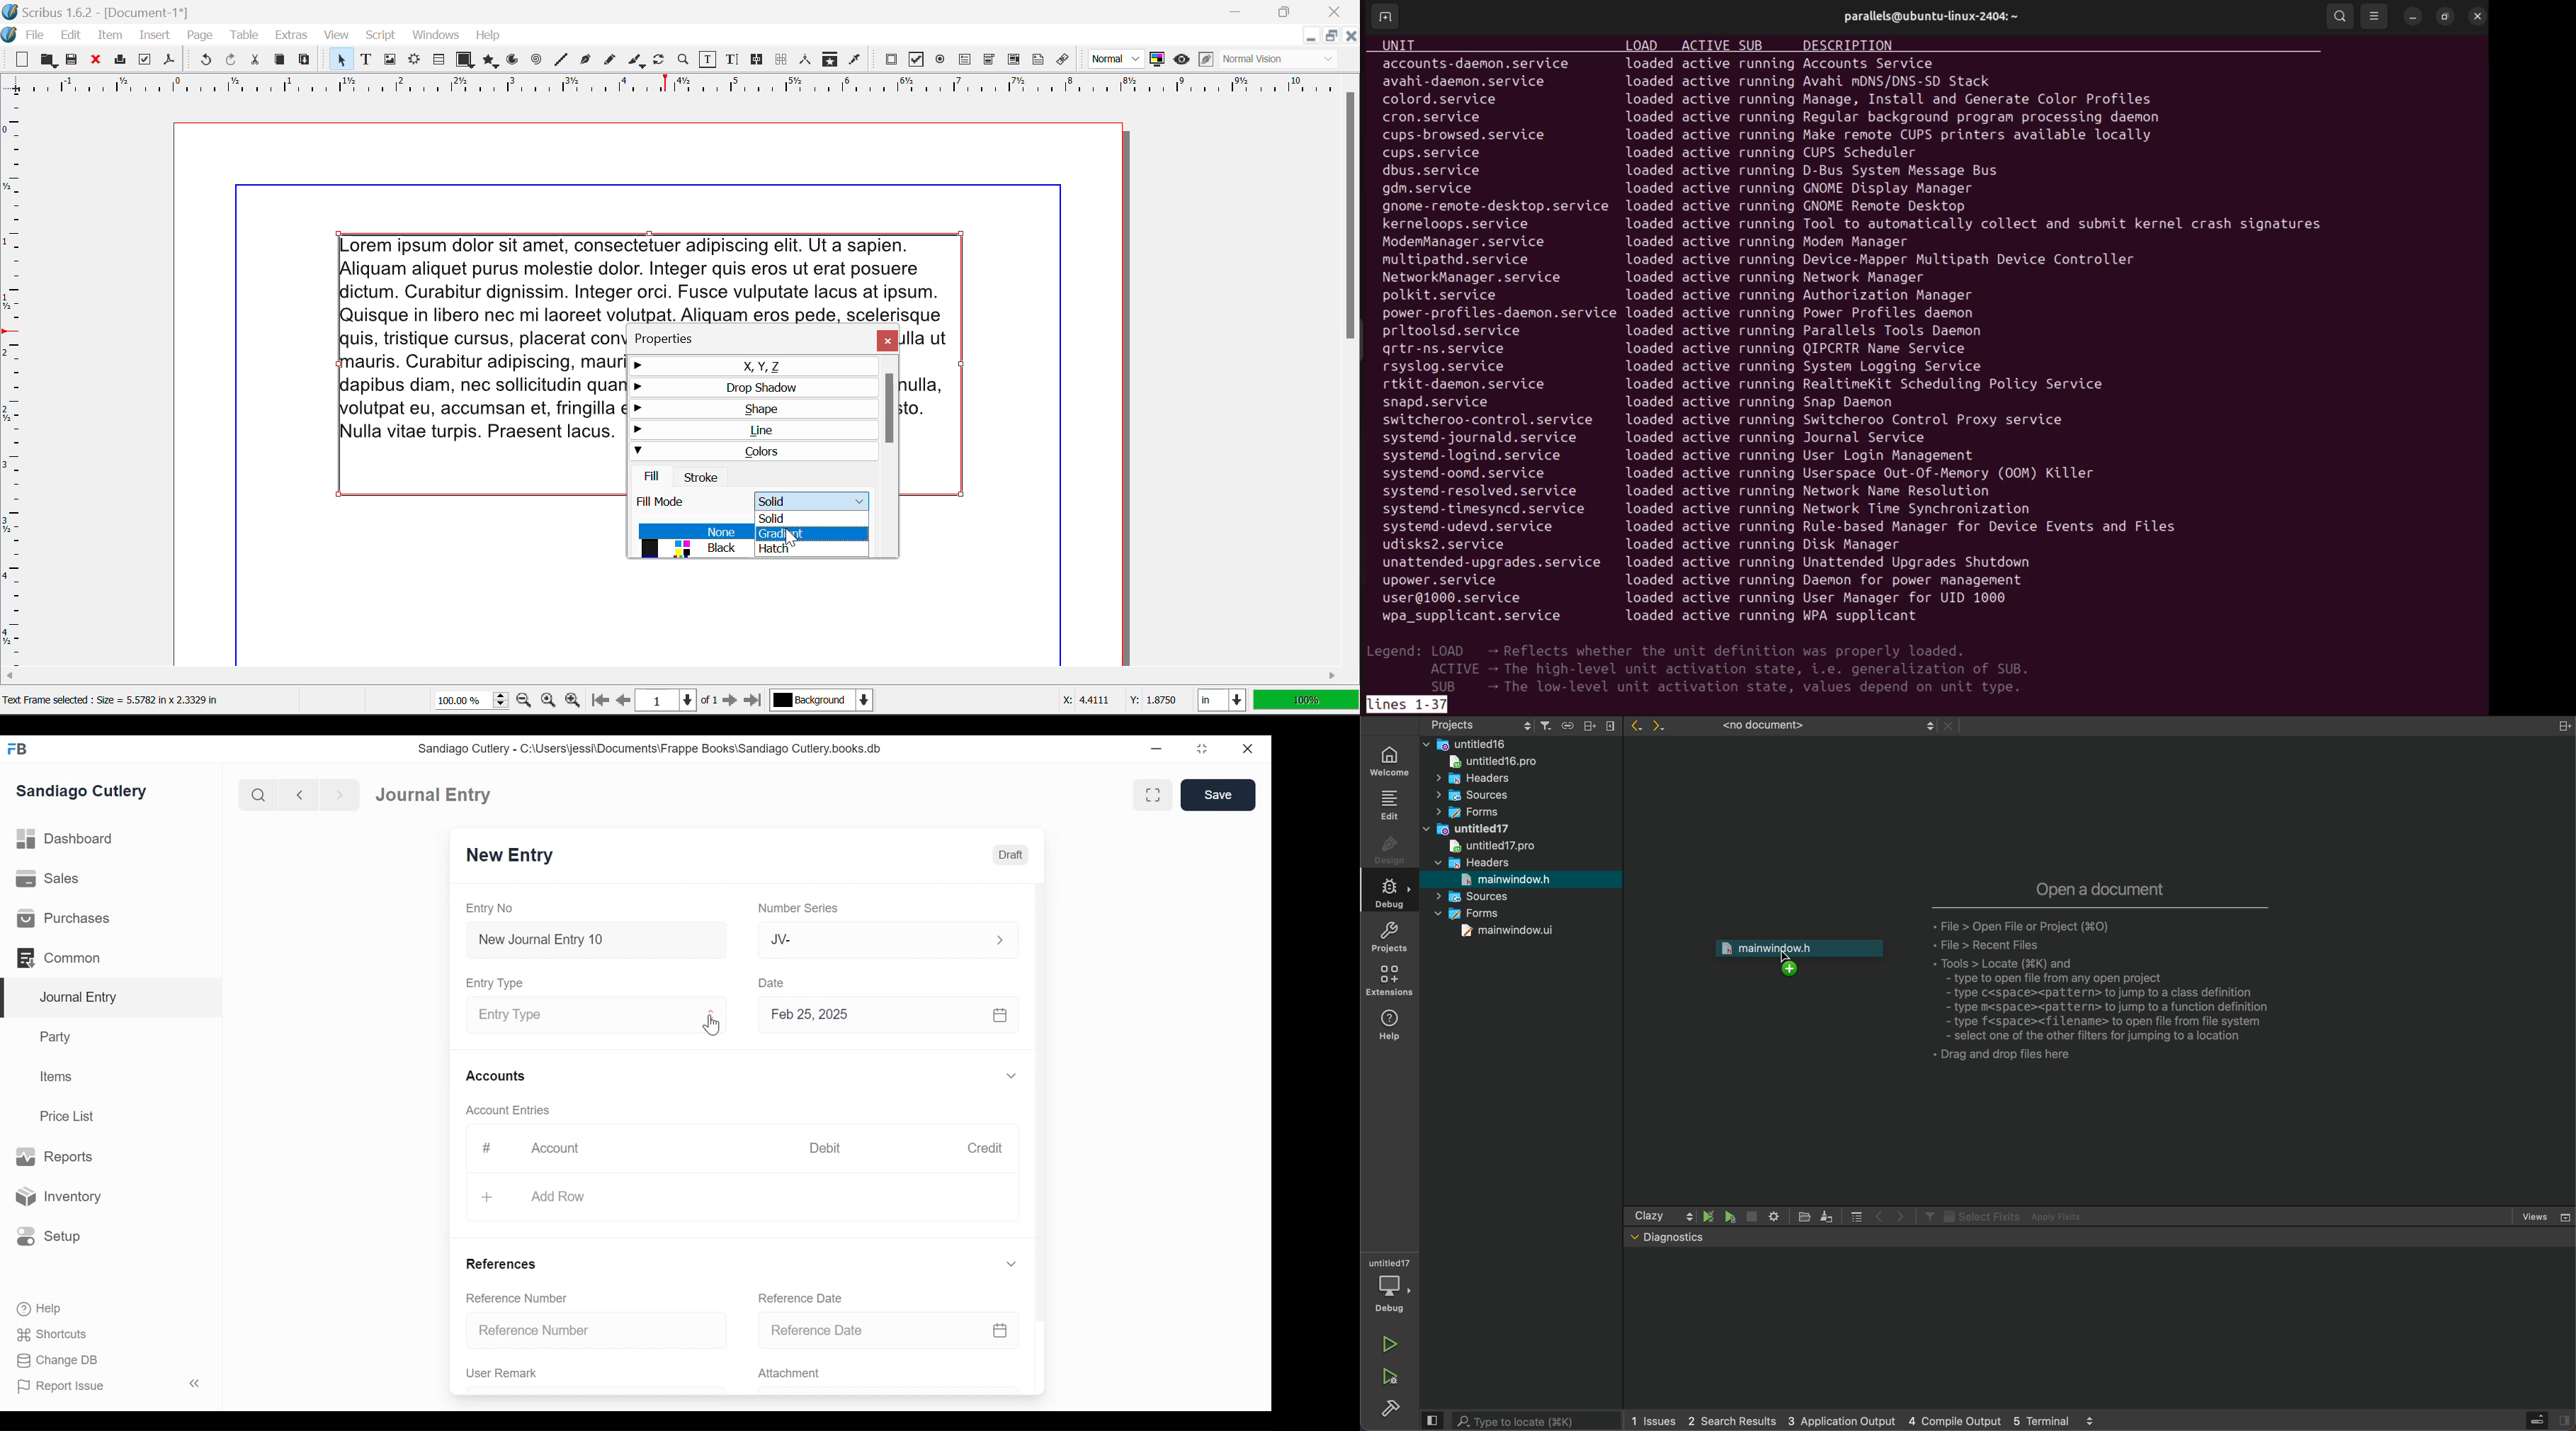 Image resolution: width=2576 pixels, height=1456 pixels. Describe the element at coordinates (2115, 996) in the screenshot. I see `+ File > Open File or Project (880)

« File > Recent Files

» Tools > Locate (38K) and
- type to open file from any open project
- type c<space><pattern> to jump to a class definition
- type m<space><pattern> to jump to a function definition
- type f<space><filename> to open file from file system
- select one of the other filters for jumping to a location

+ Drag and drop files here` at that location.